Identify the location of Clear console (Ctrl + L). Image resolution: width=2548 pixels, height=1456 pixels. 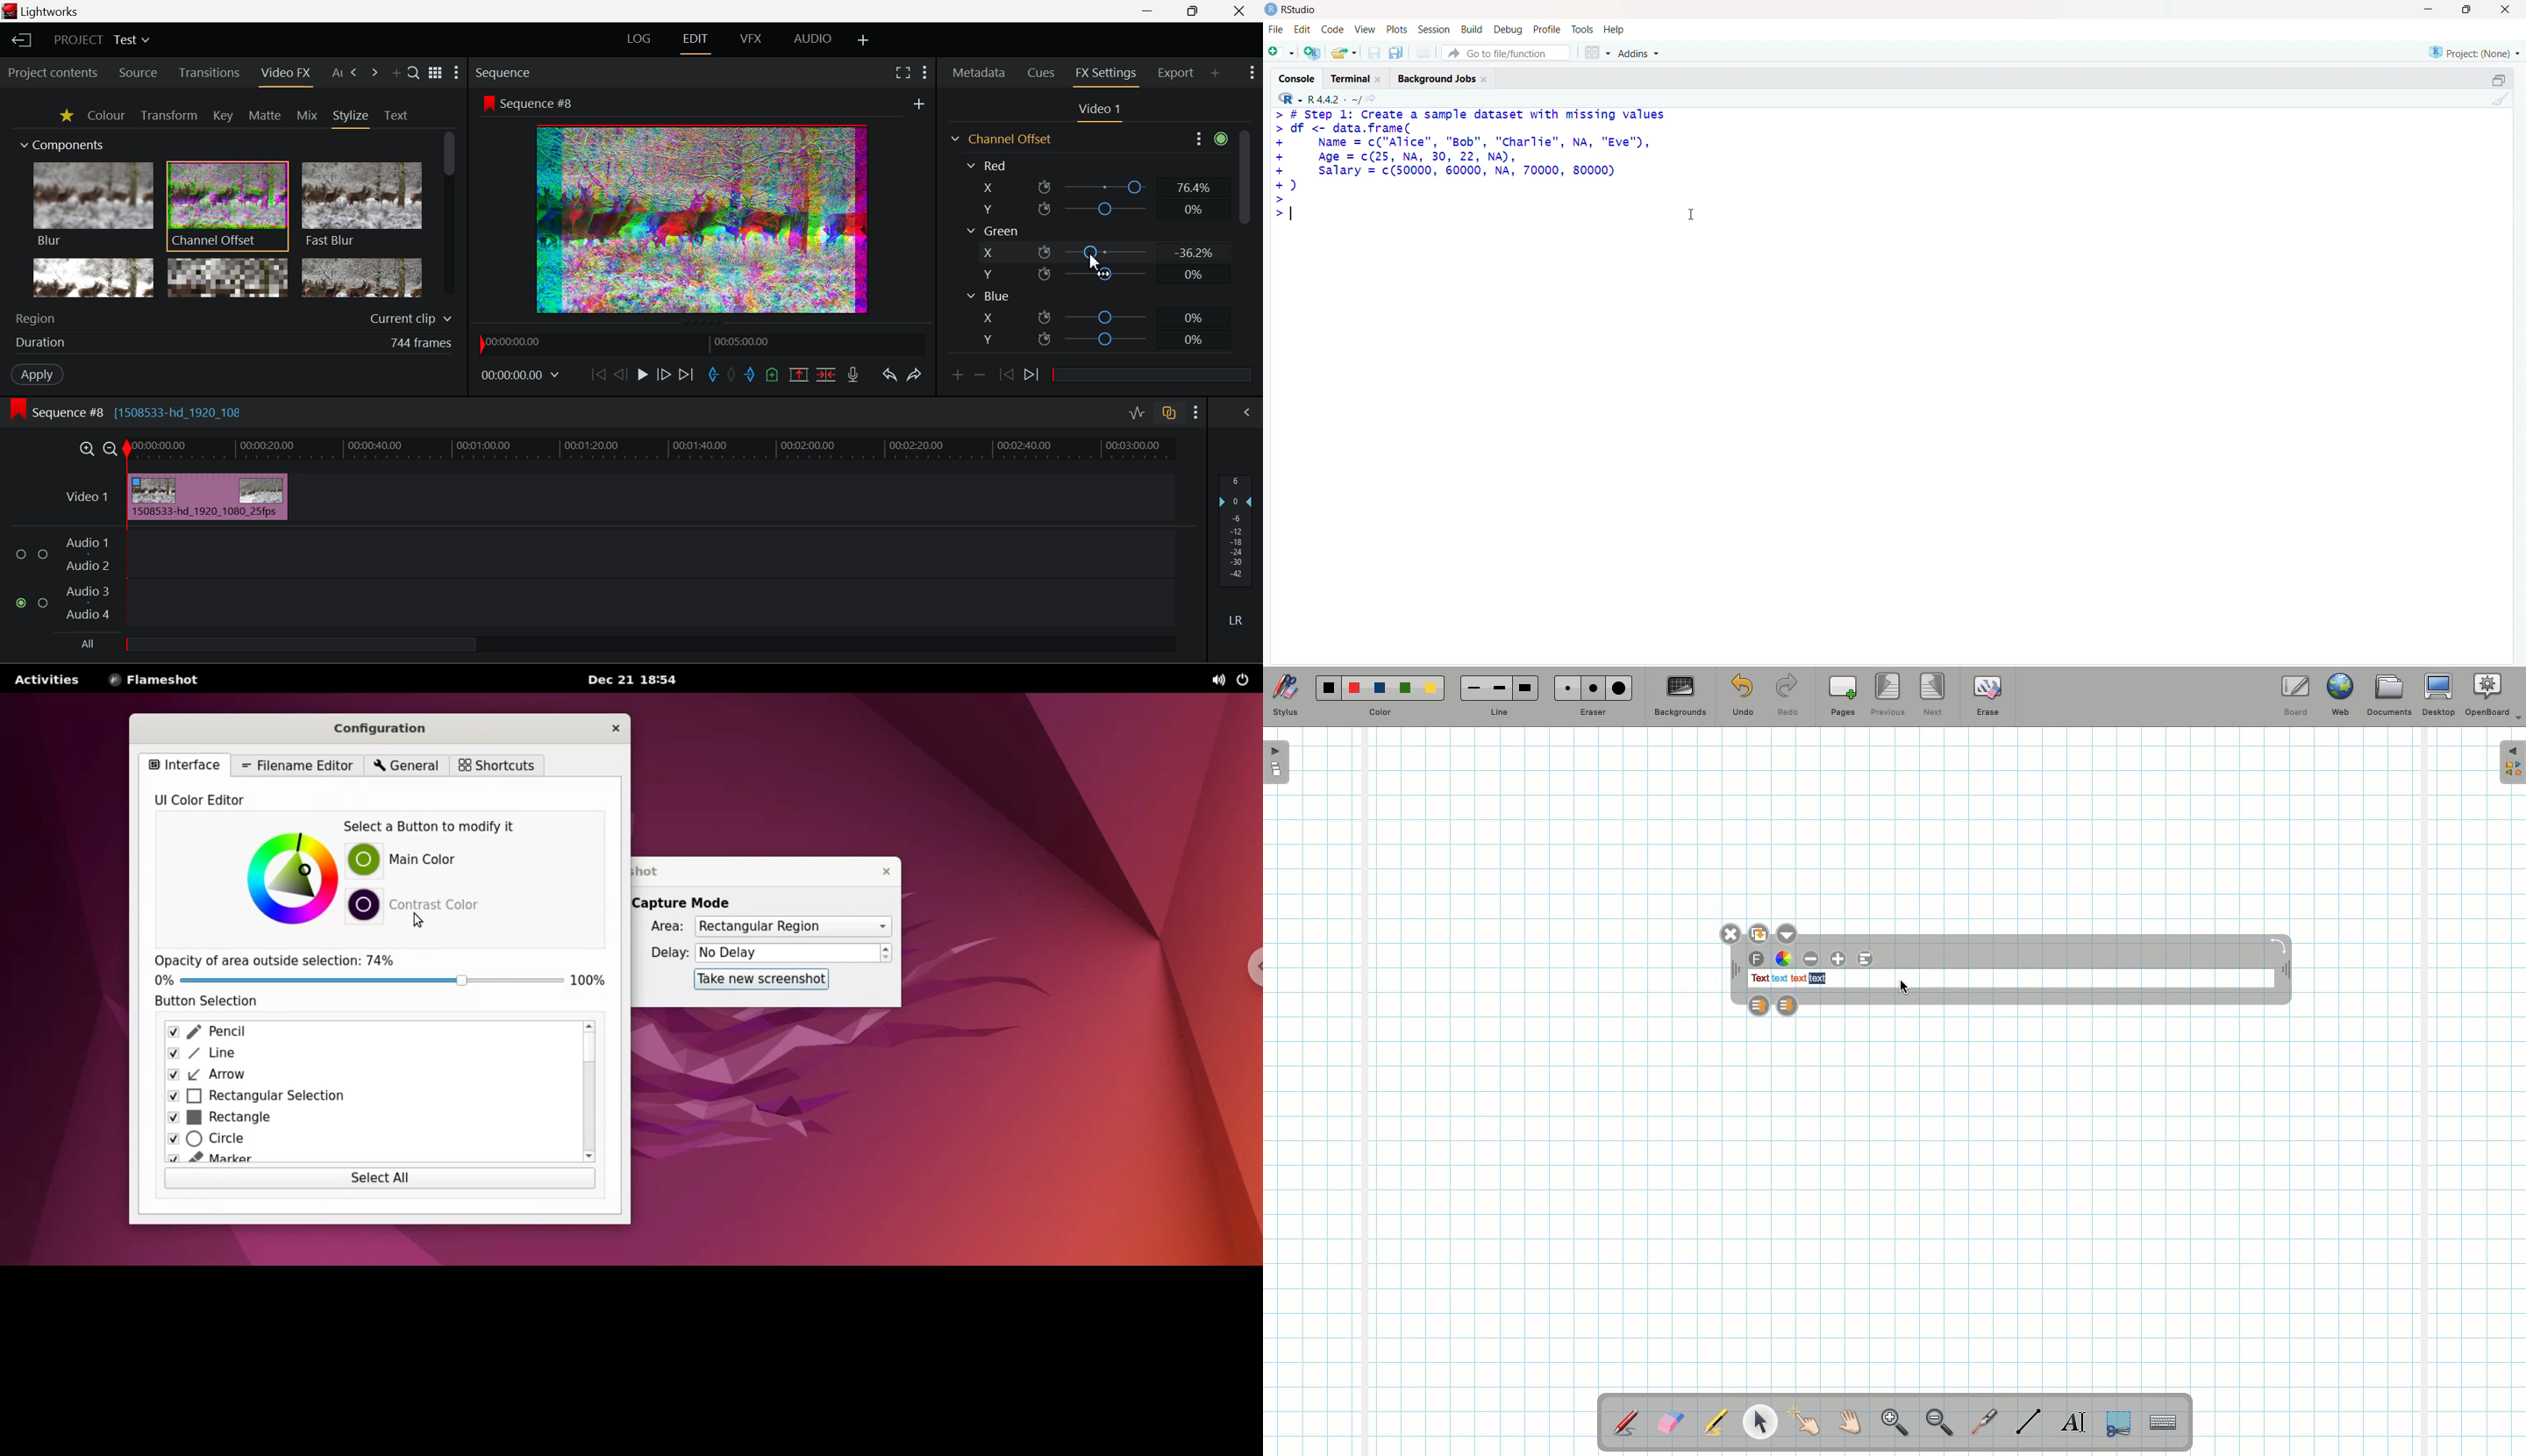
(2500, 100).